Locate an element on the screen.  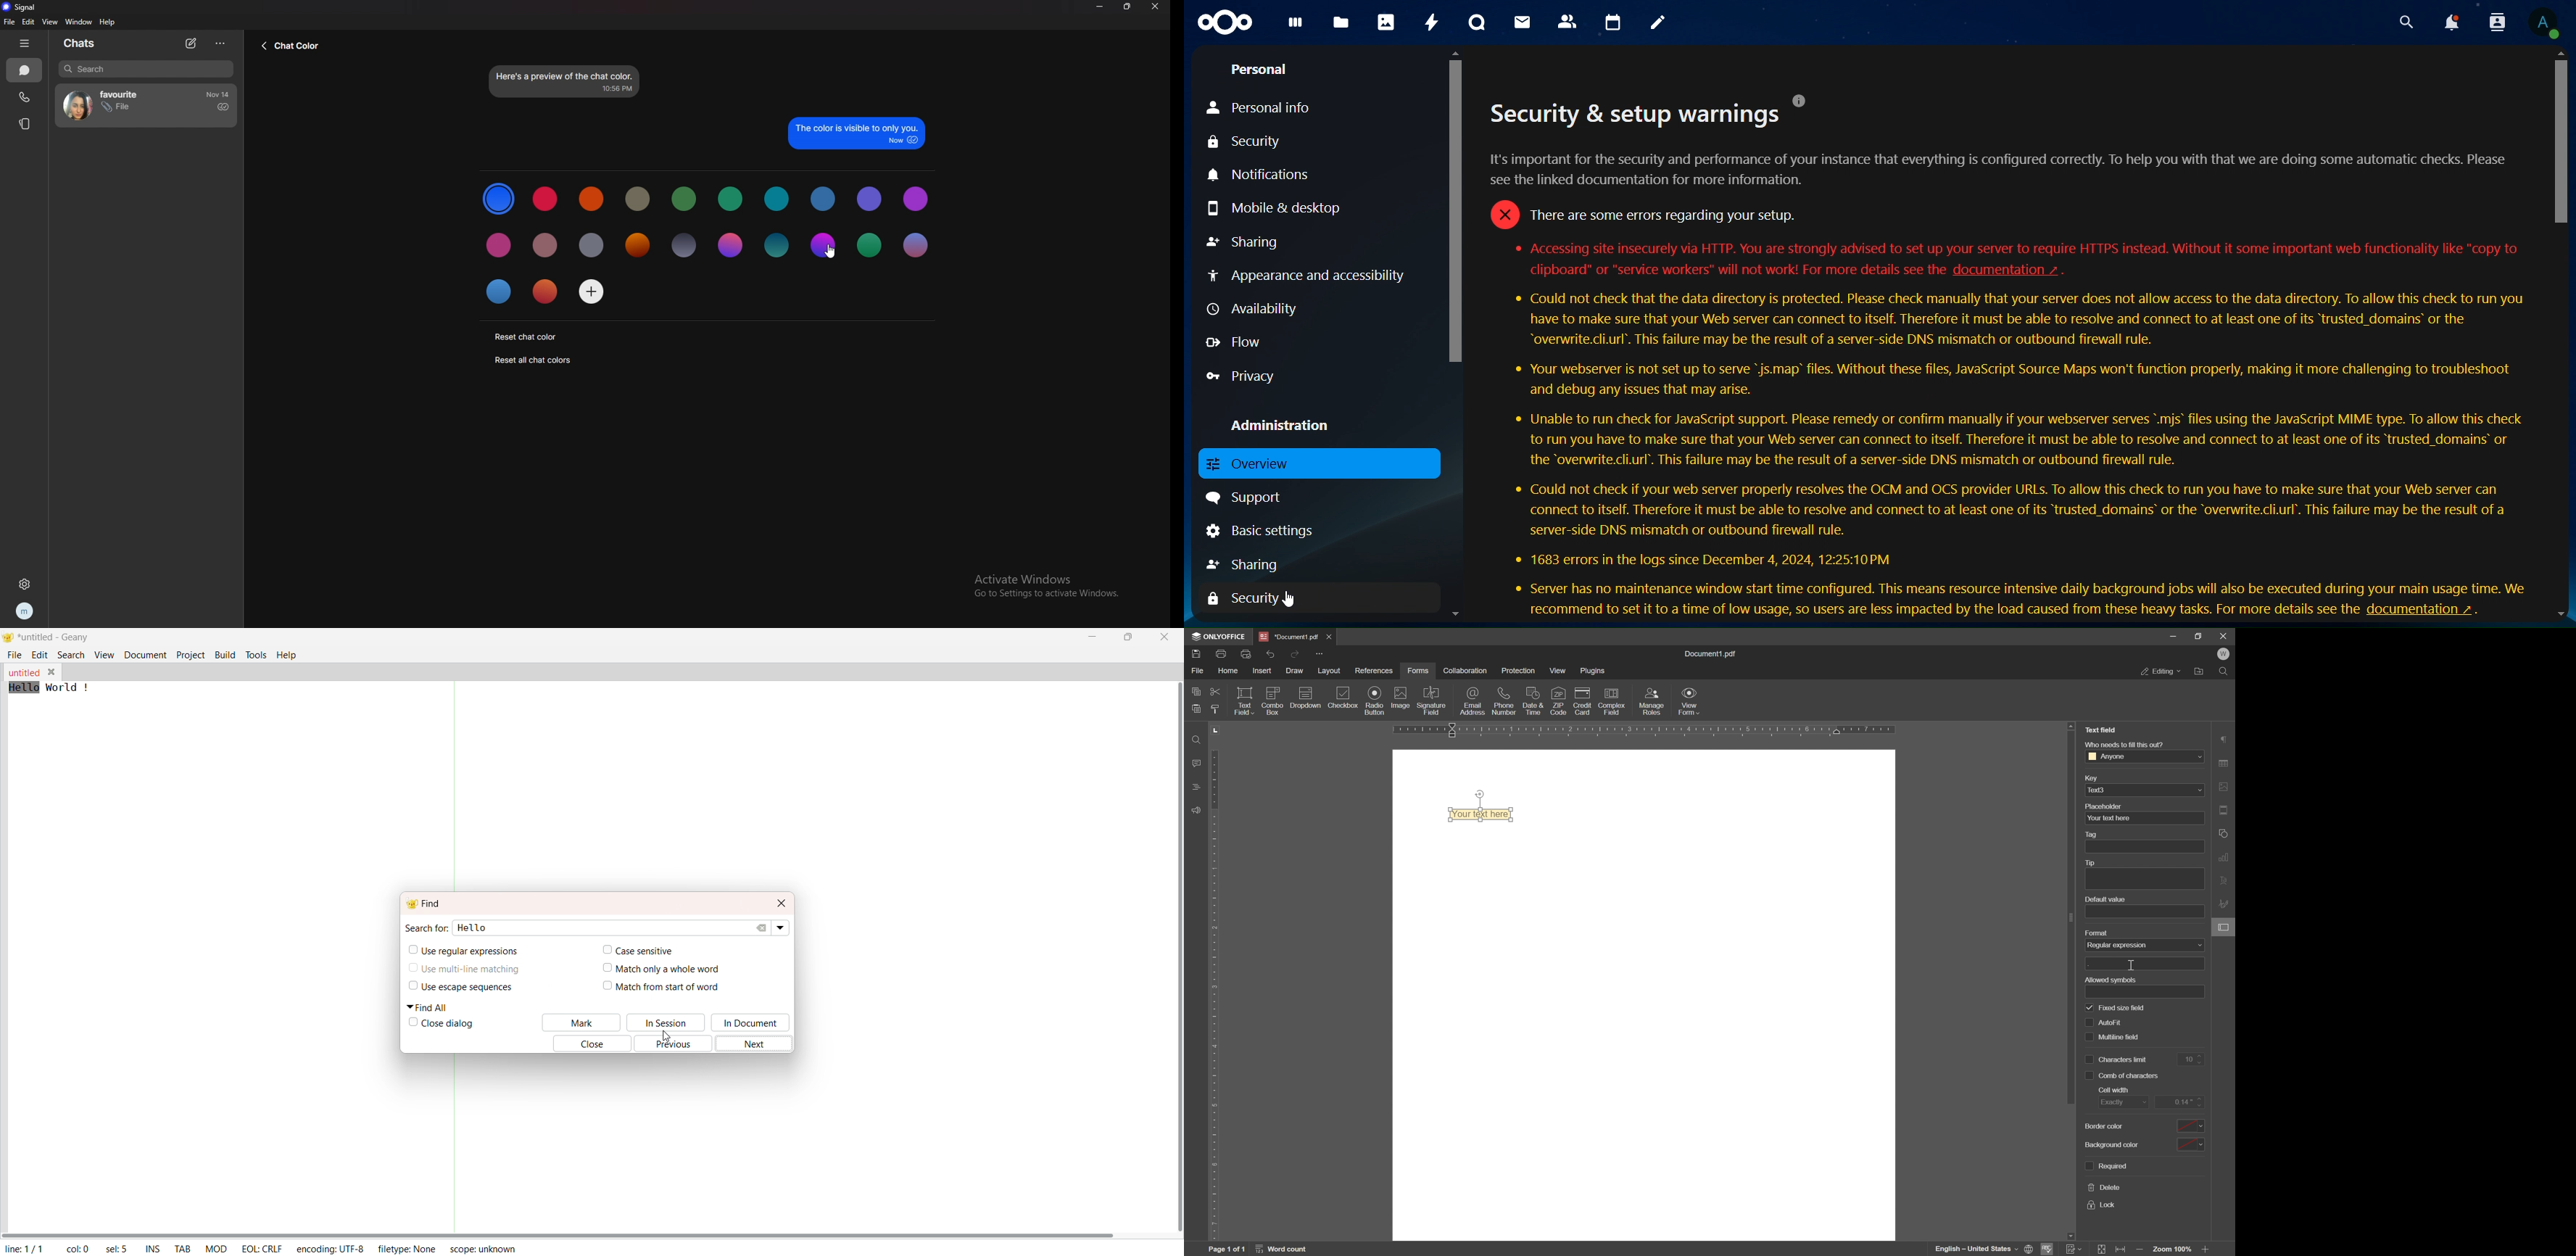
image is located at coordinates (1400, 698).